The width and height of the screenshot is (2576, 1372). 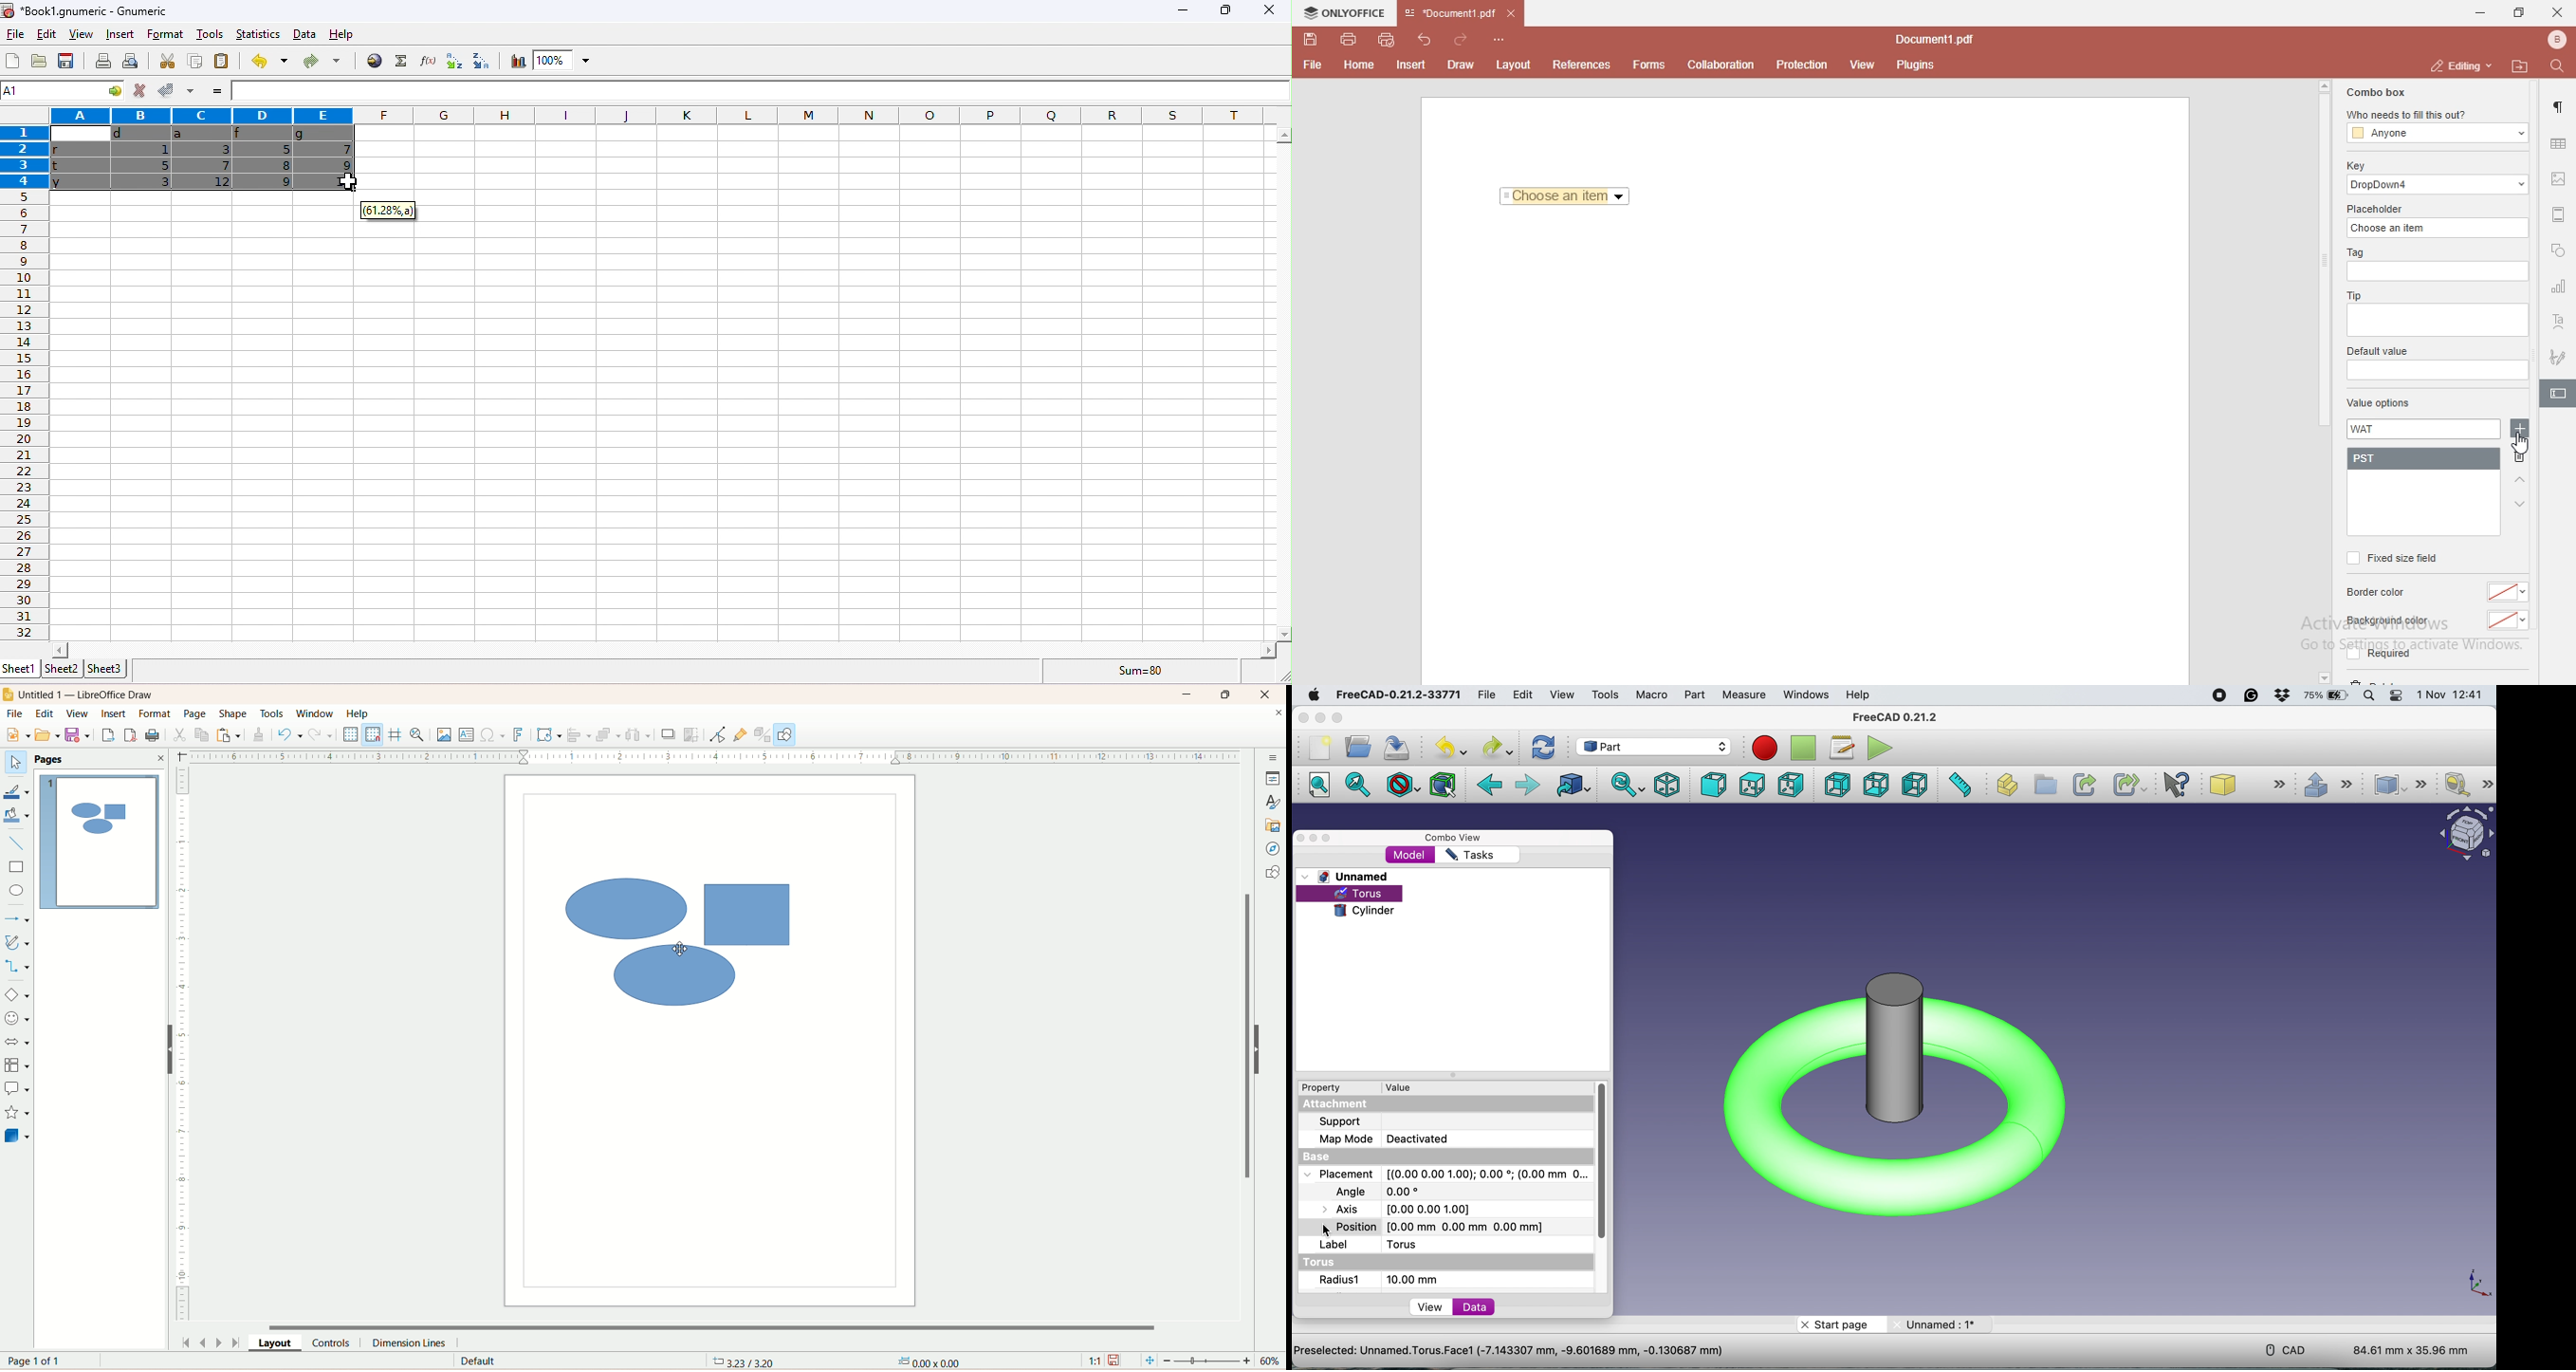 What do you see at coordinates (468, 736) in the screenshot?
I see `insert text box` at bounding box center [468, 736].